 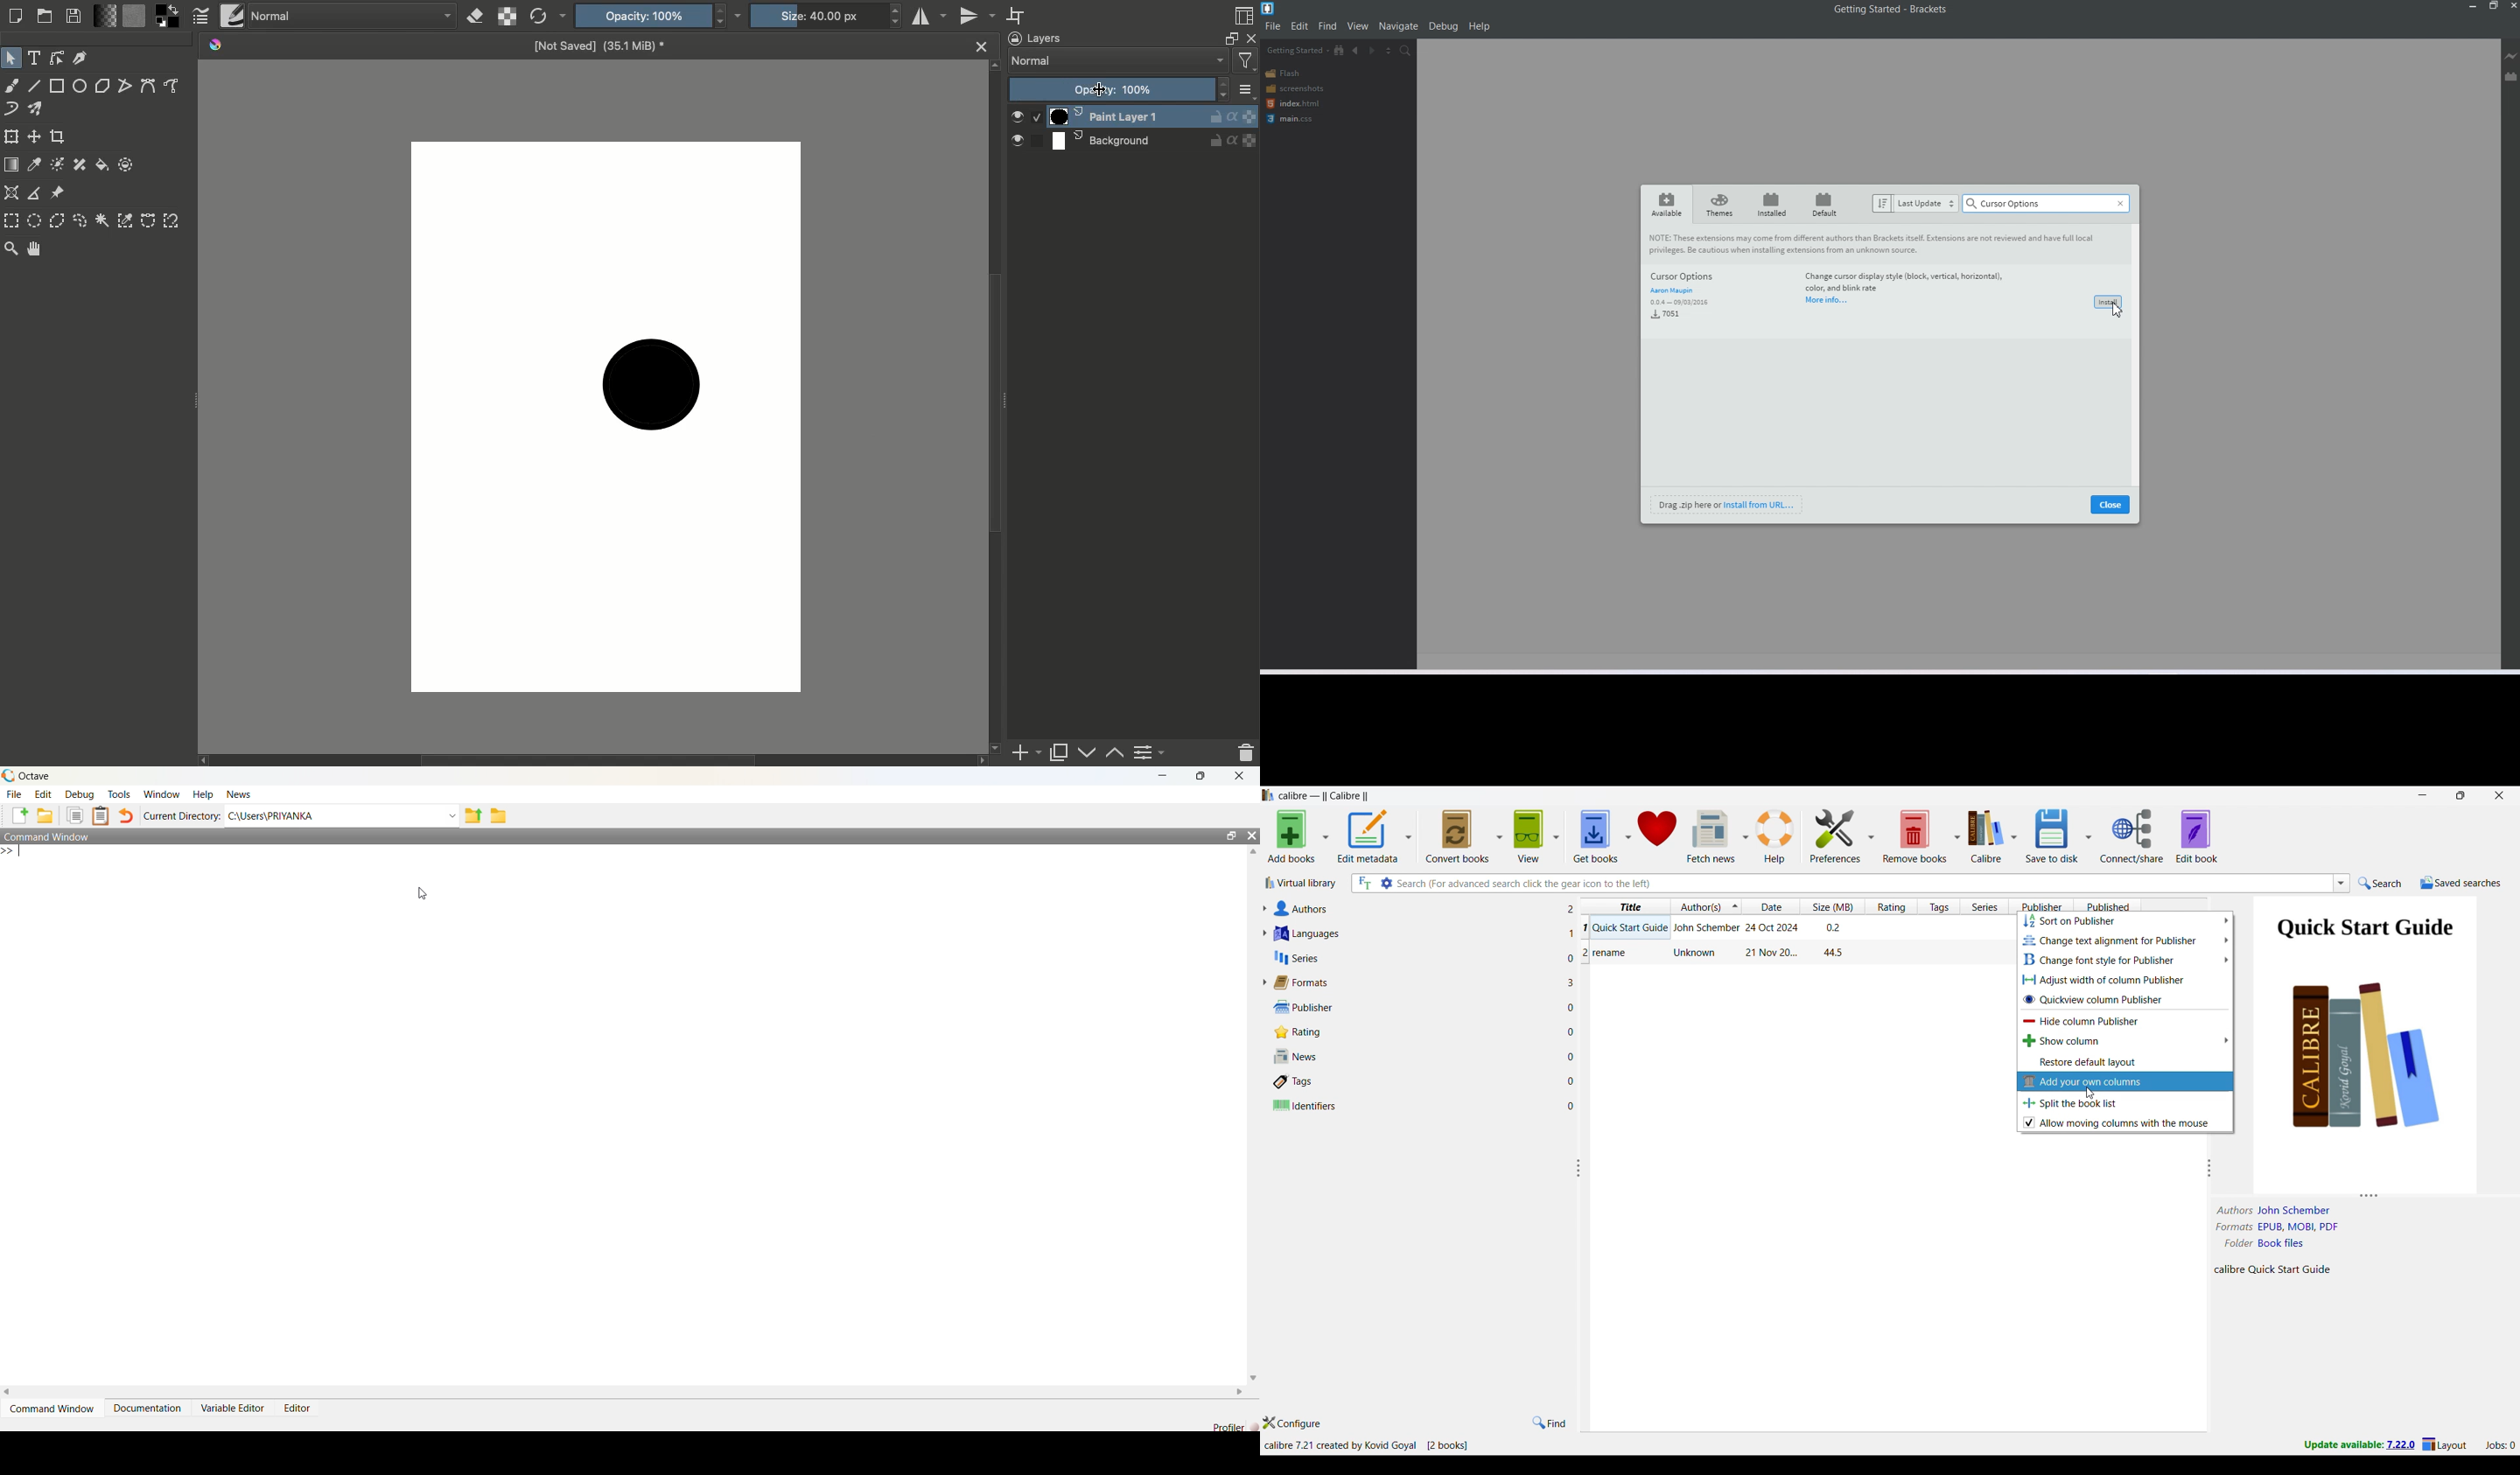 I want to click on View, so click(x=1358, y=25).